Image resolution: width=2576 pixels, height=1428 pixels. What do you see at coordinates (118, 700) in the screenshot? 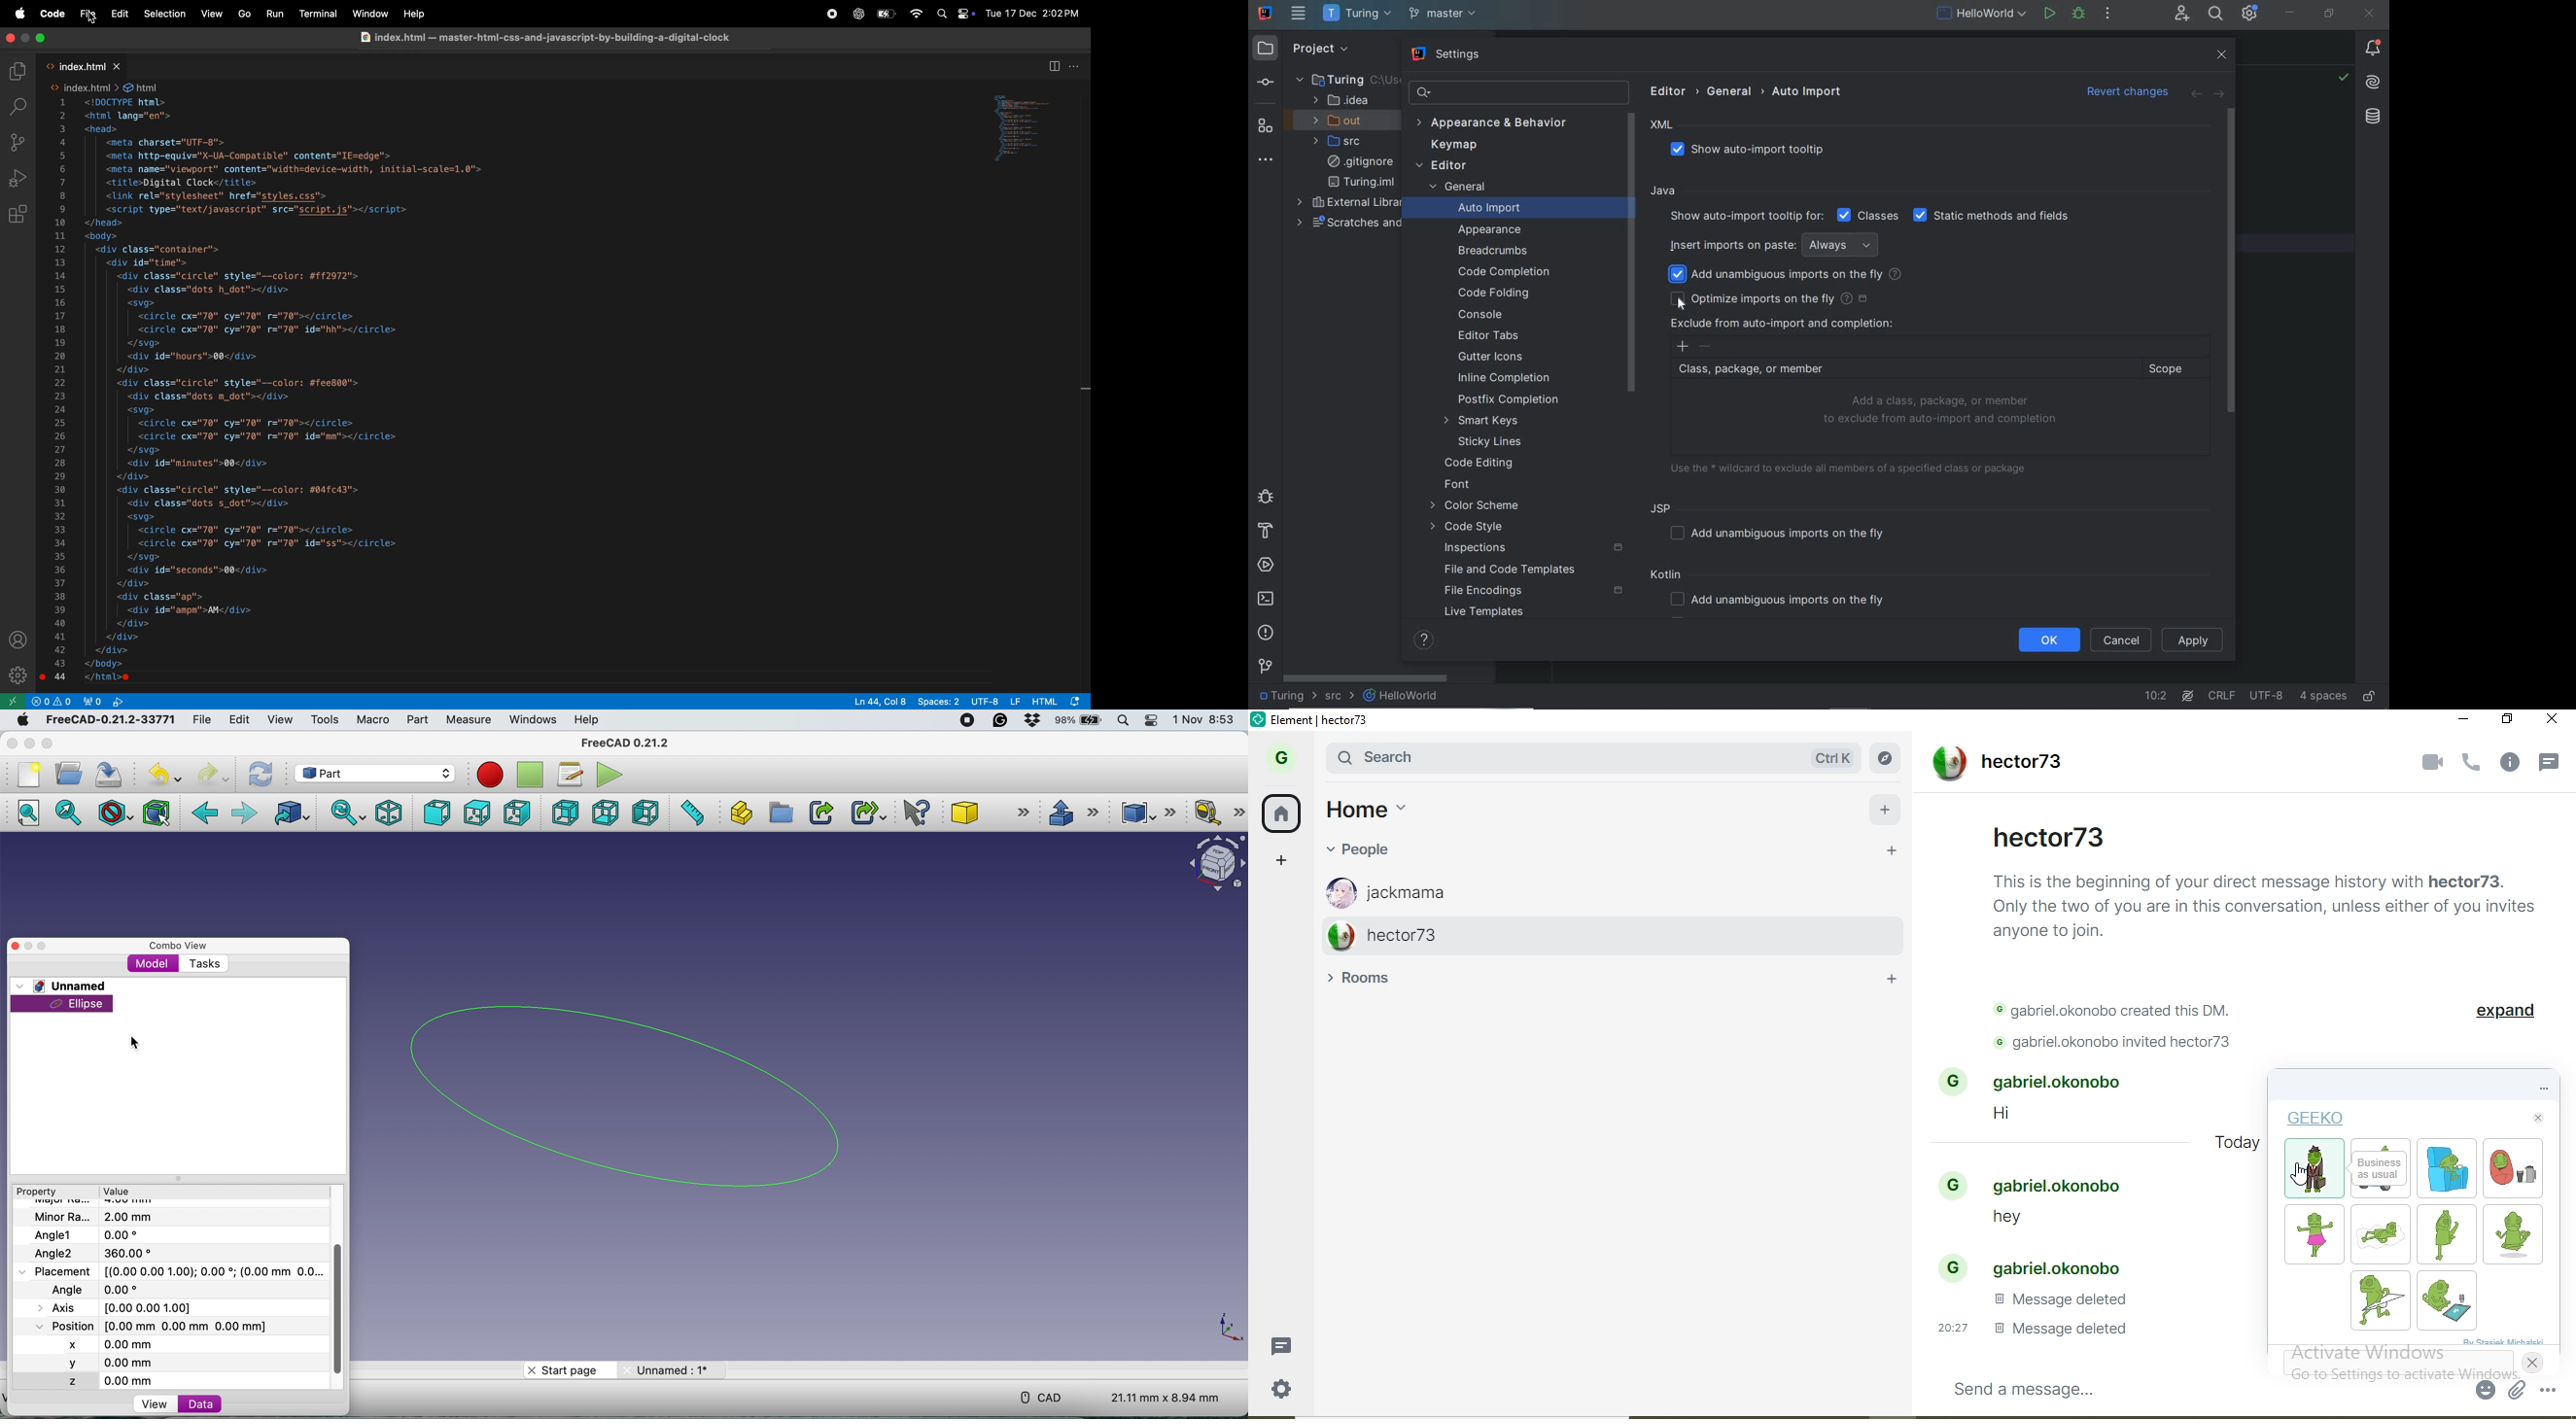
I see `view port` at bounding box center [118, 700].